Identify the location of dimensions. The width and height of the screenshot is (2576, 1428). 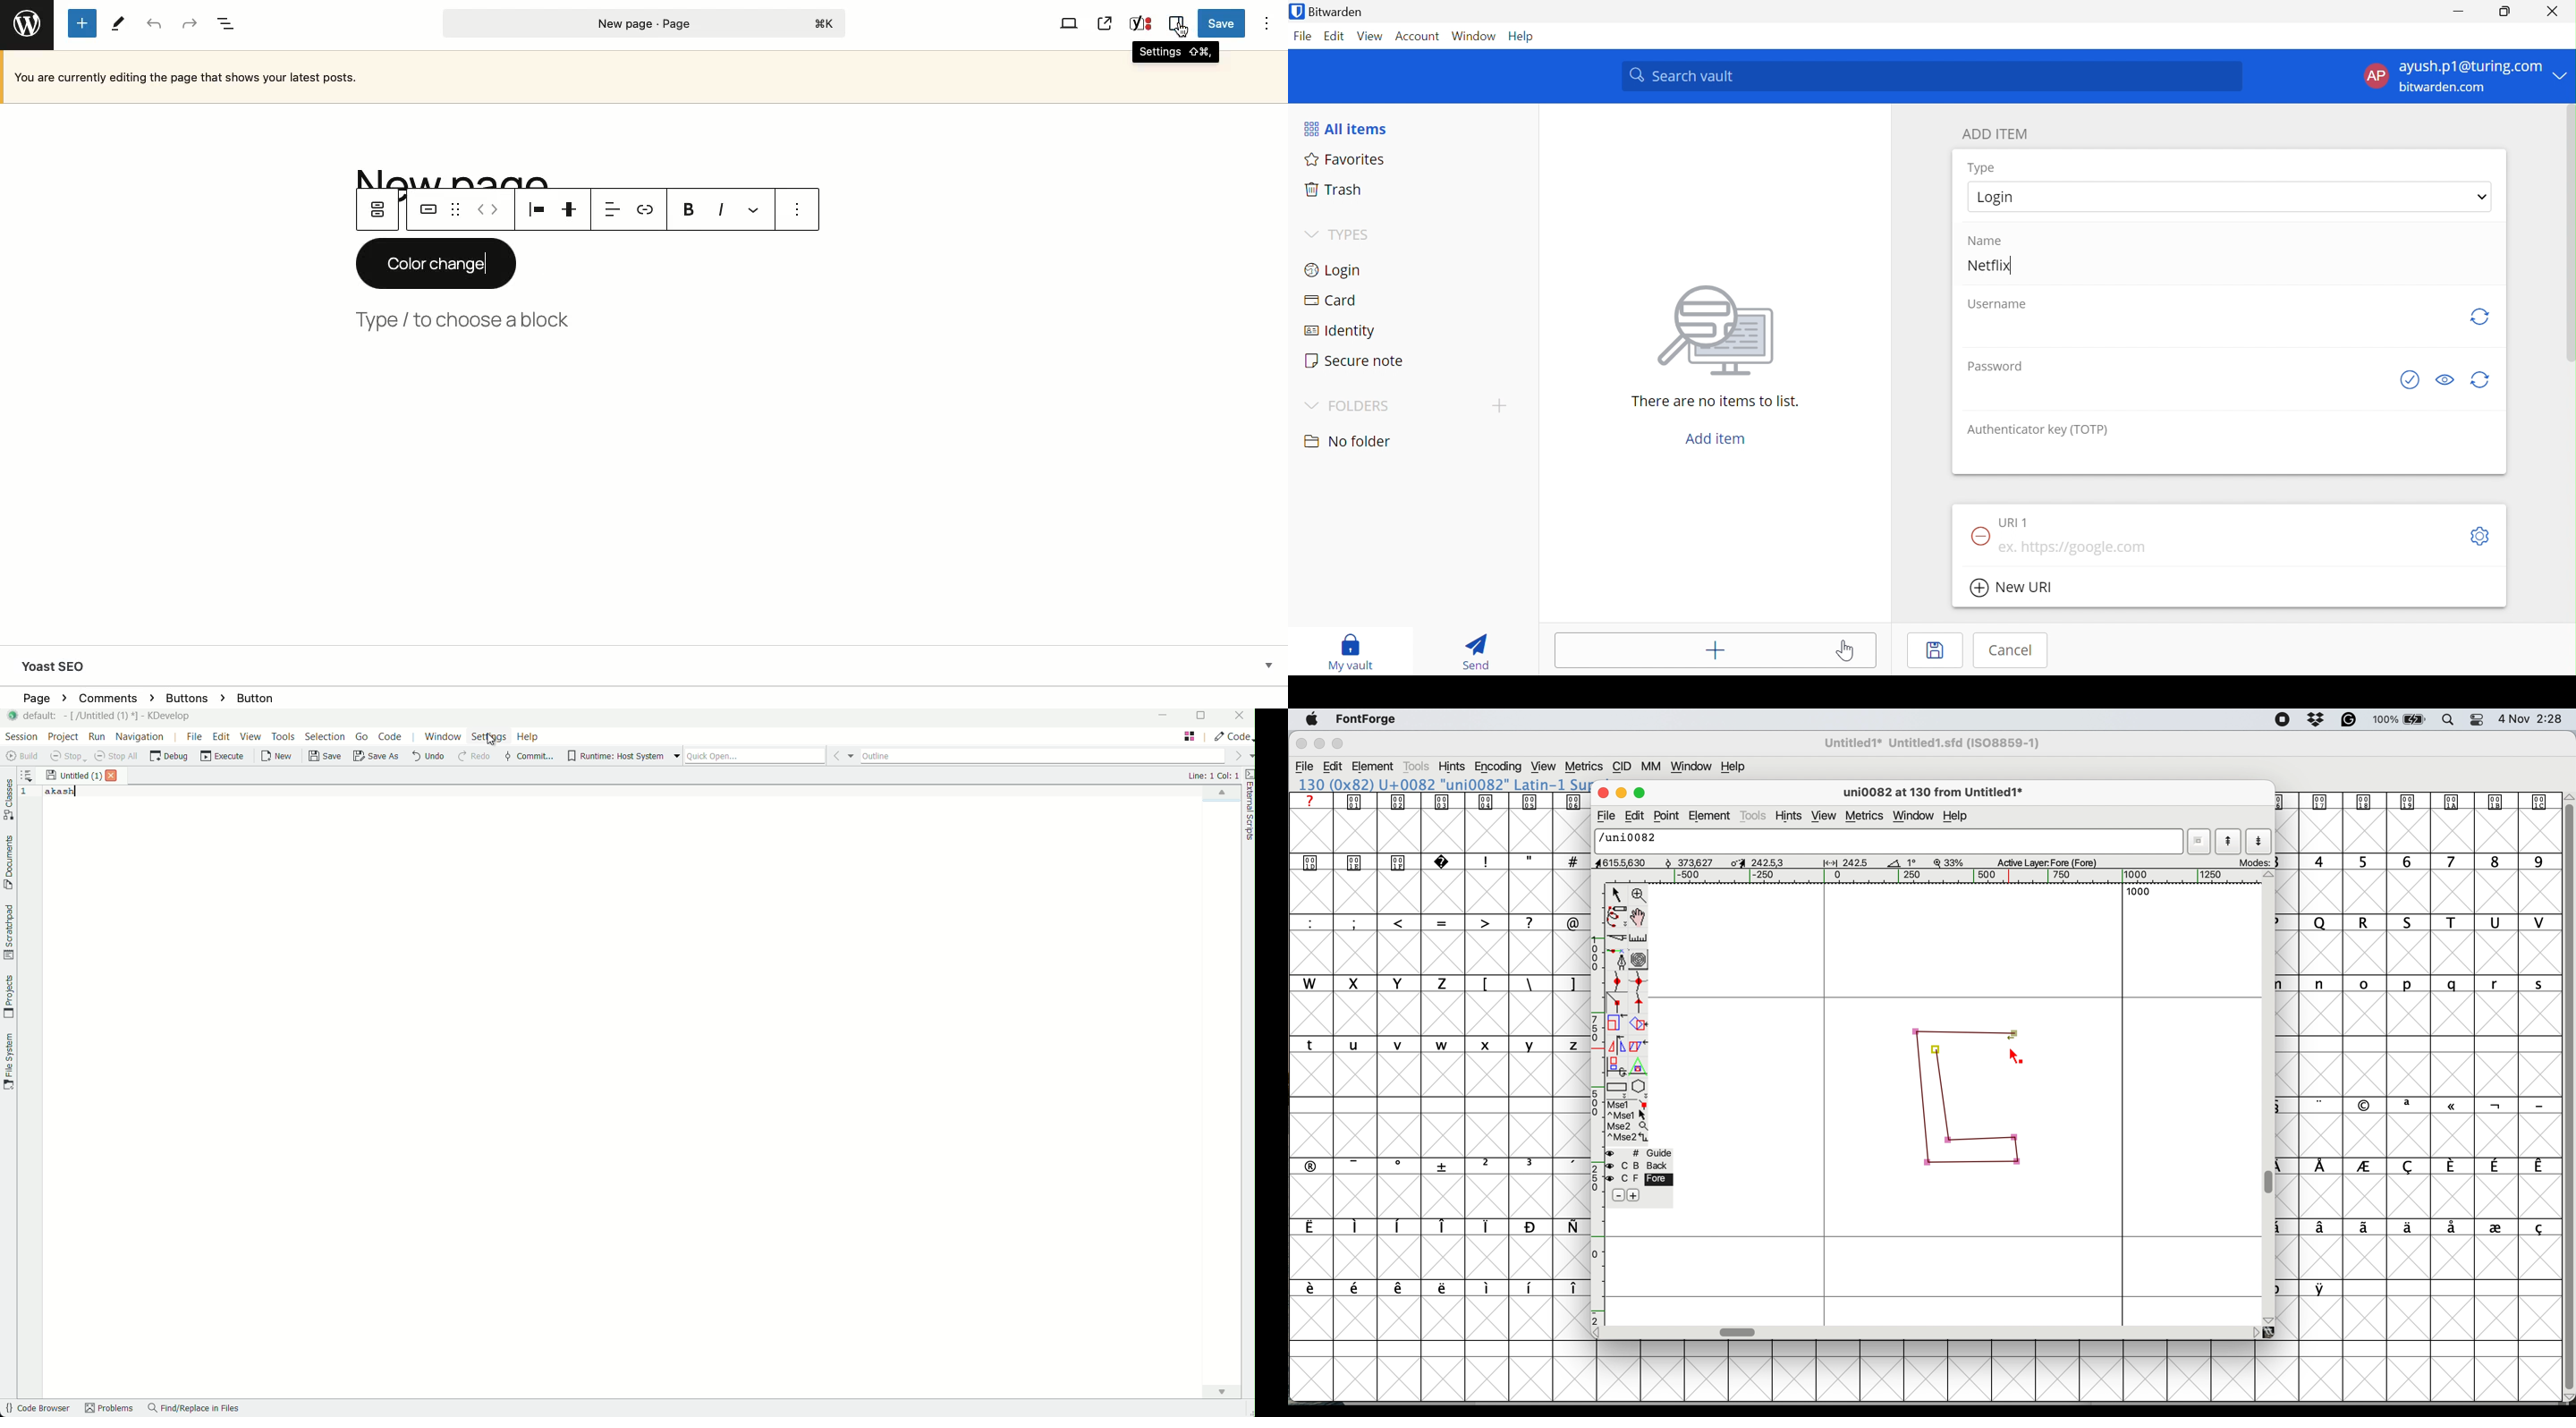
(1752, 862).